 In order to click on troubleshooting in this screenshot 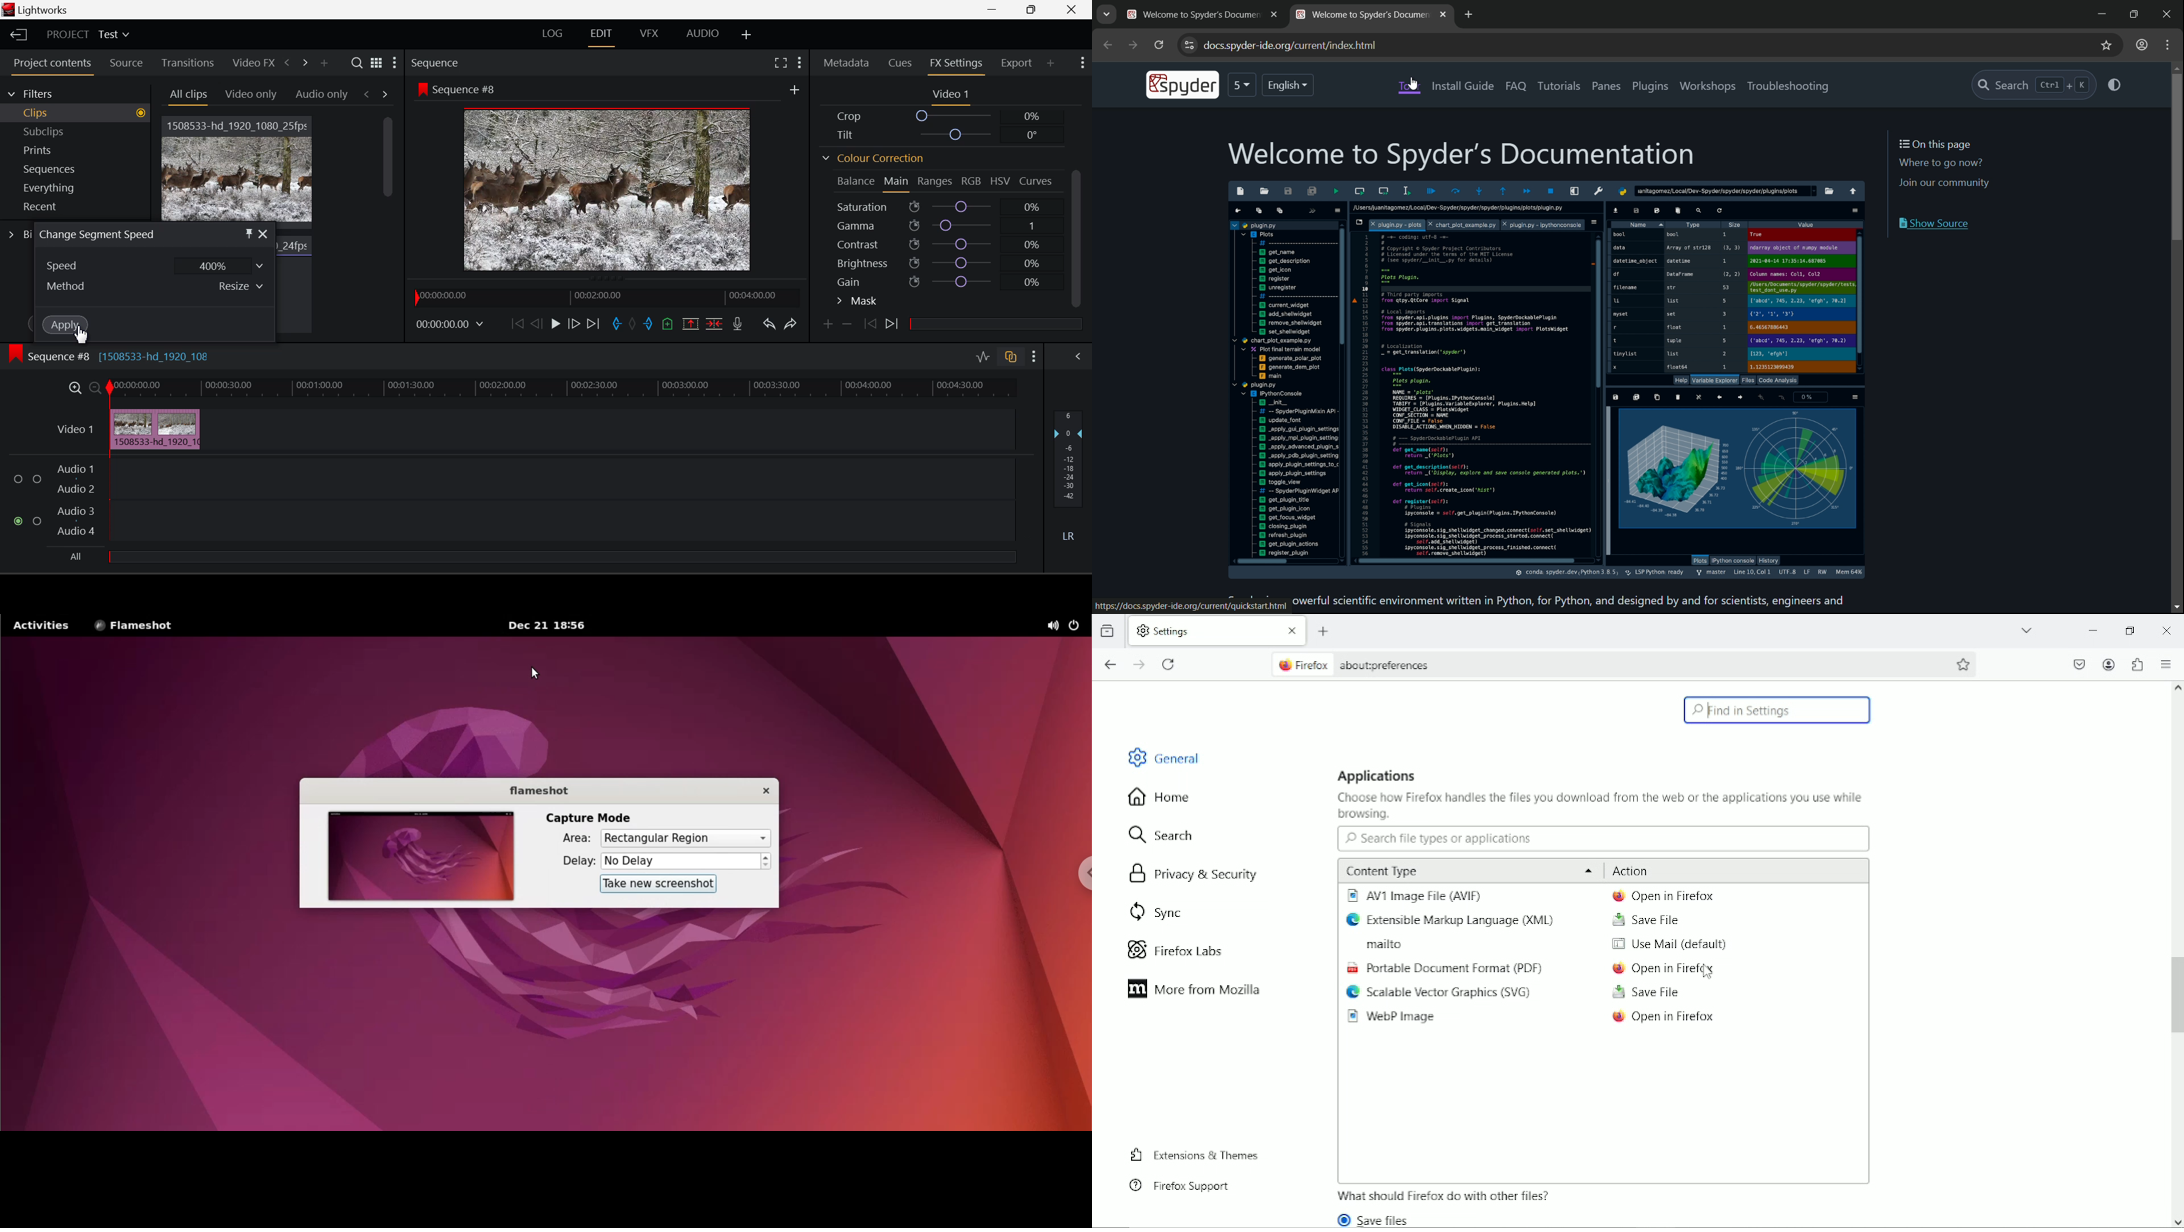, I will do `click(1790, 86)`.